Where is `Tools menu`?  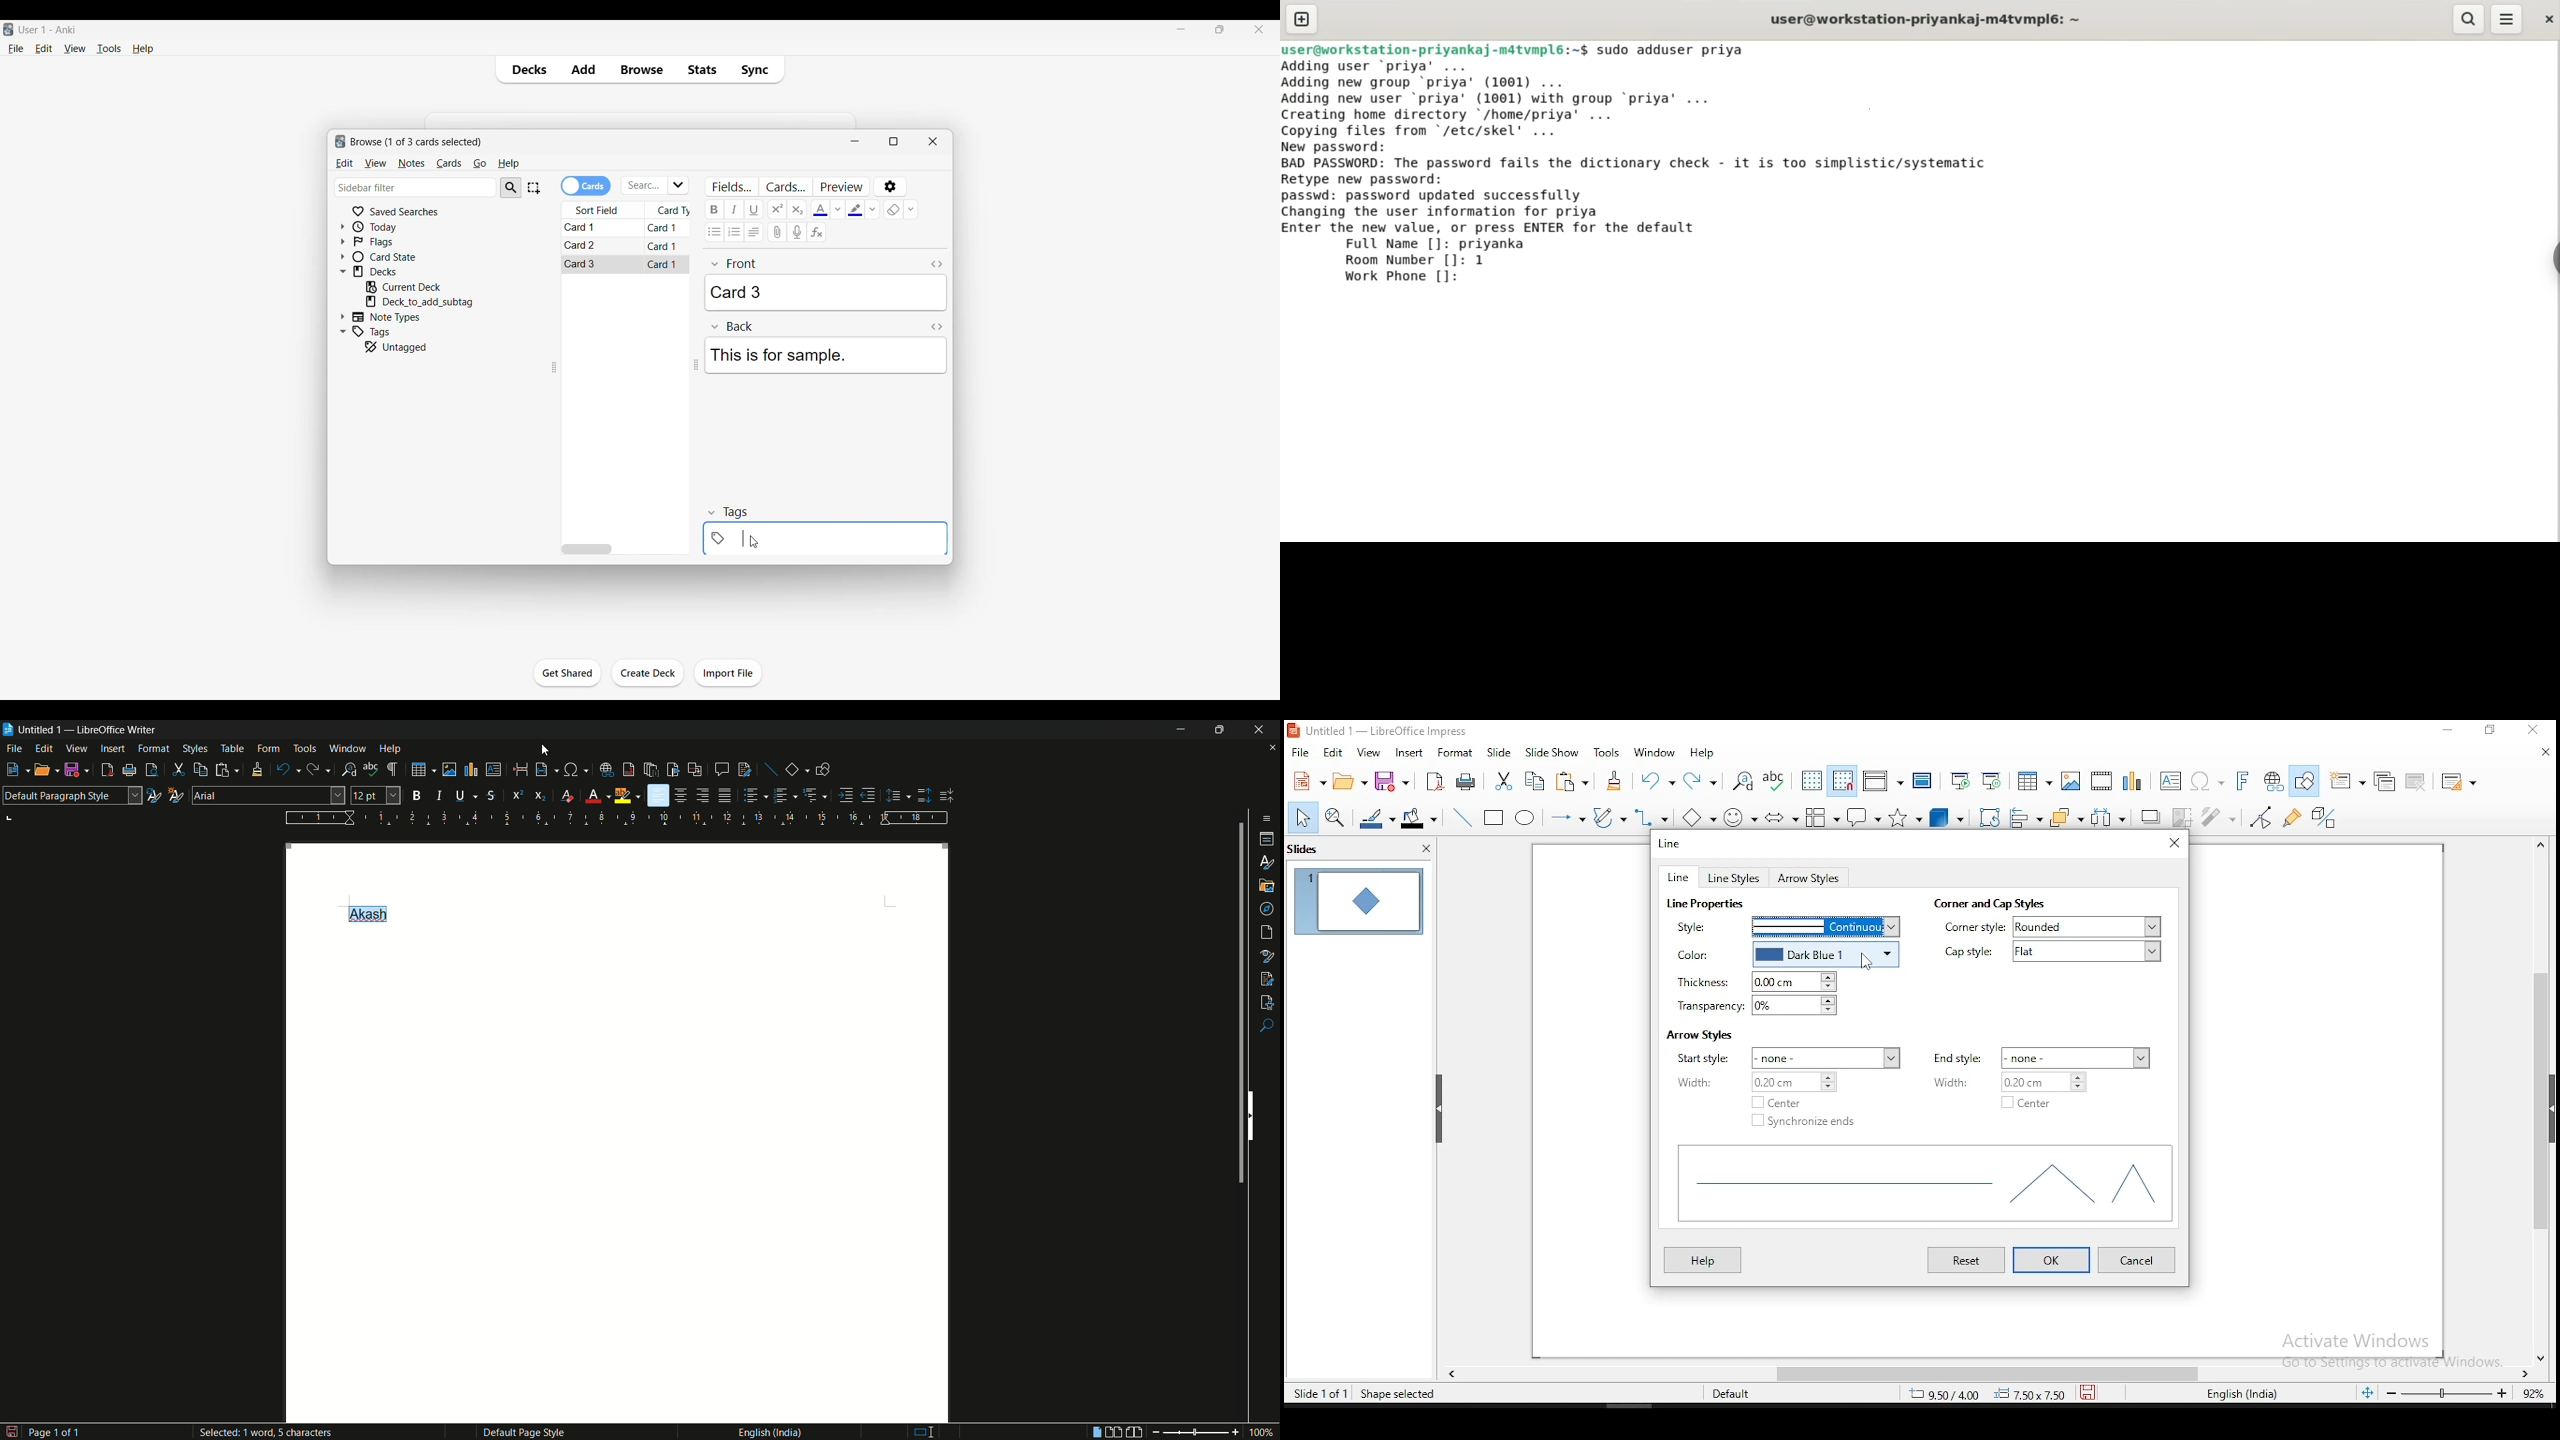
Tools menu is located at coordinates (109, 49).